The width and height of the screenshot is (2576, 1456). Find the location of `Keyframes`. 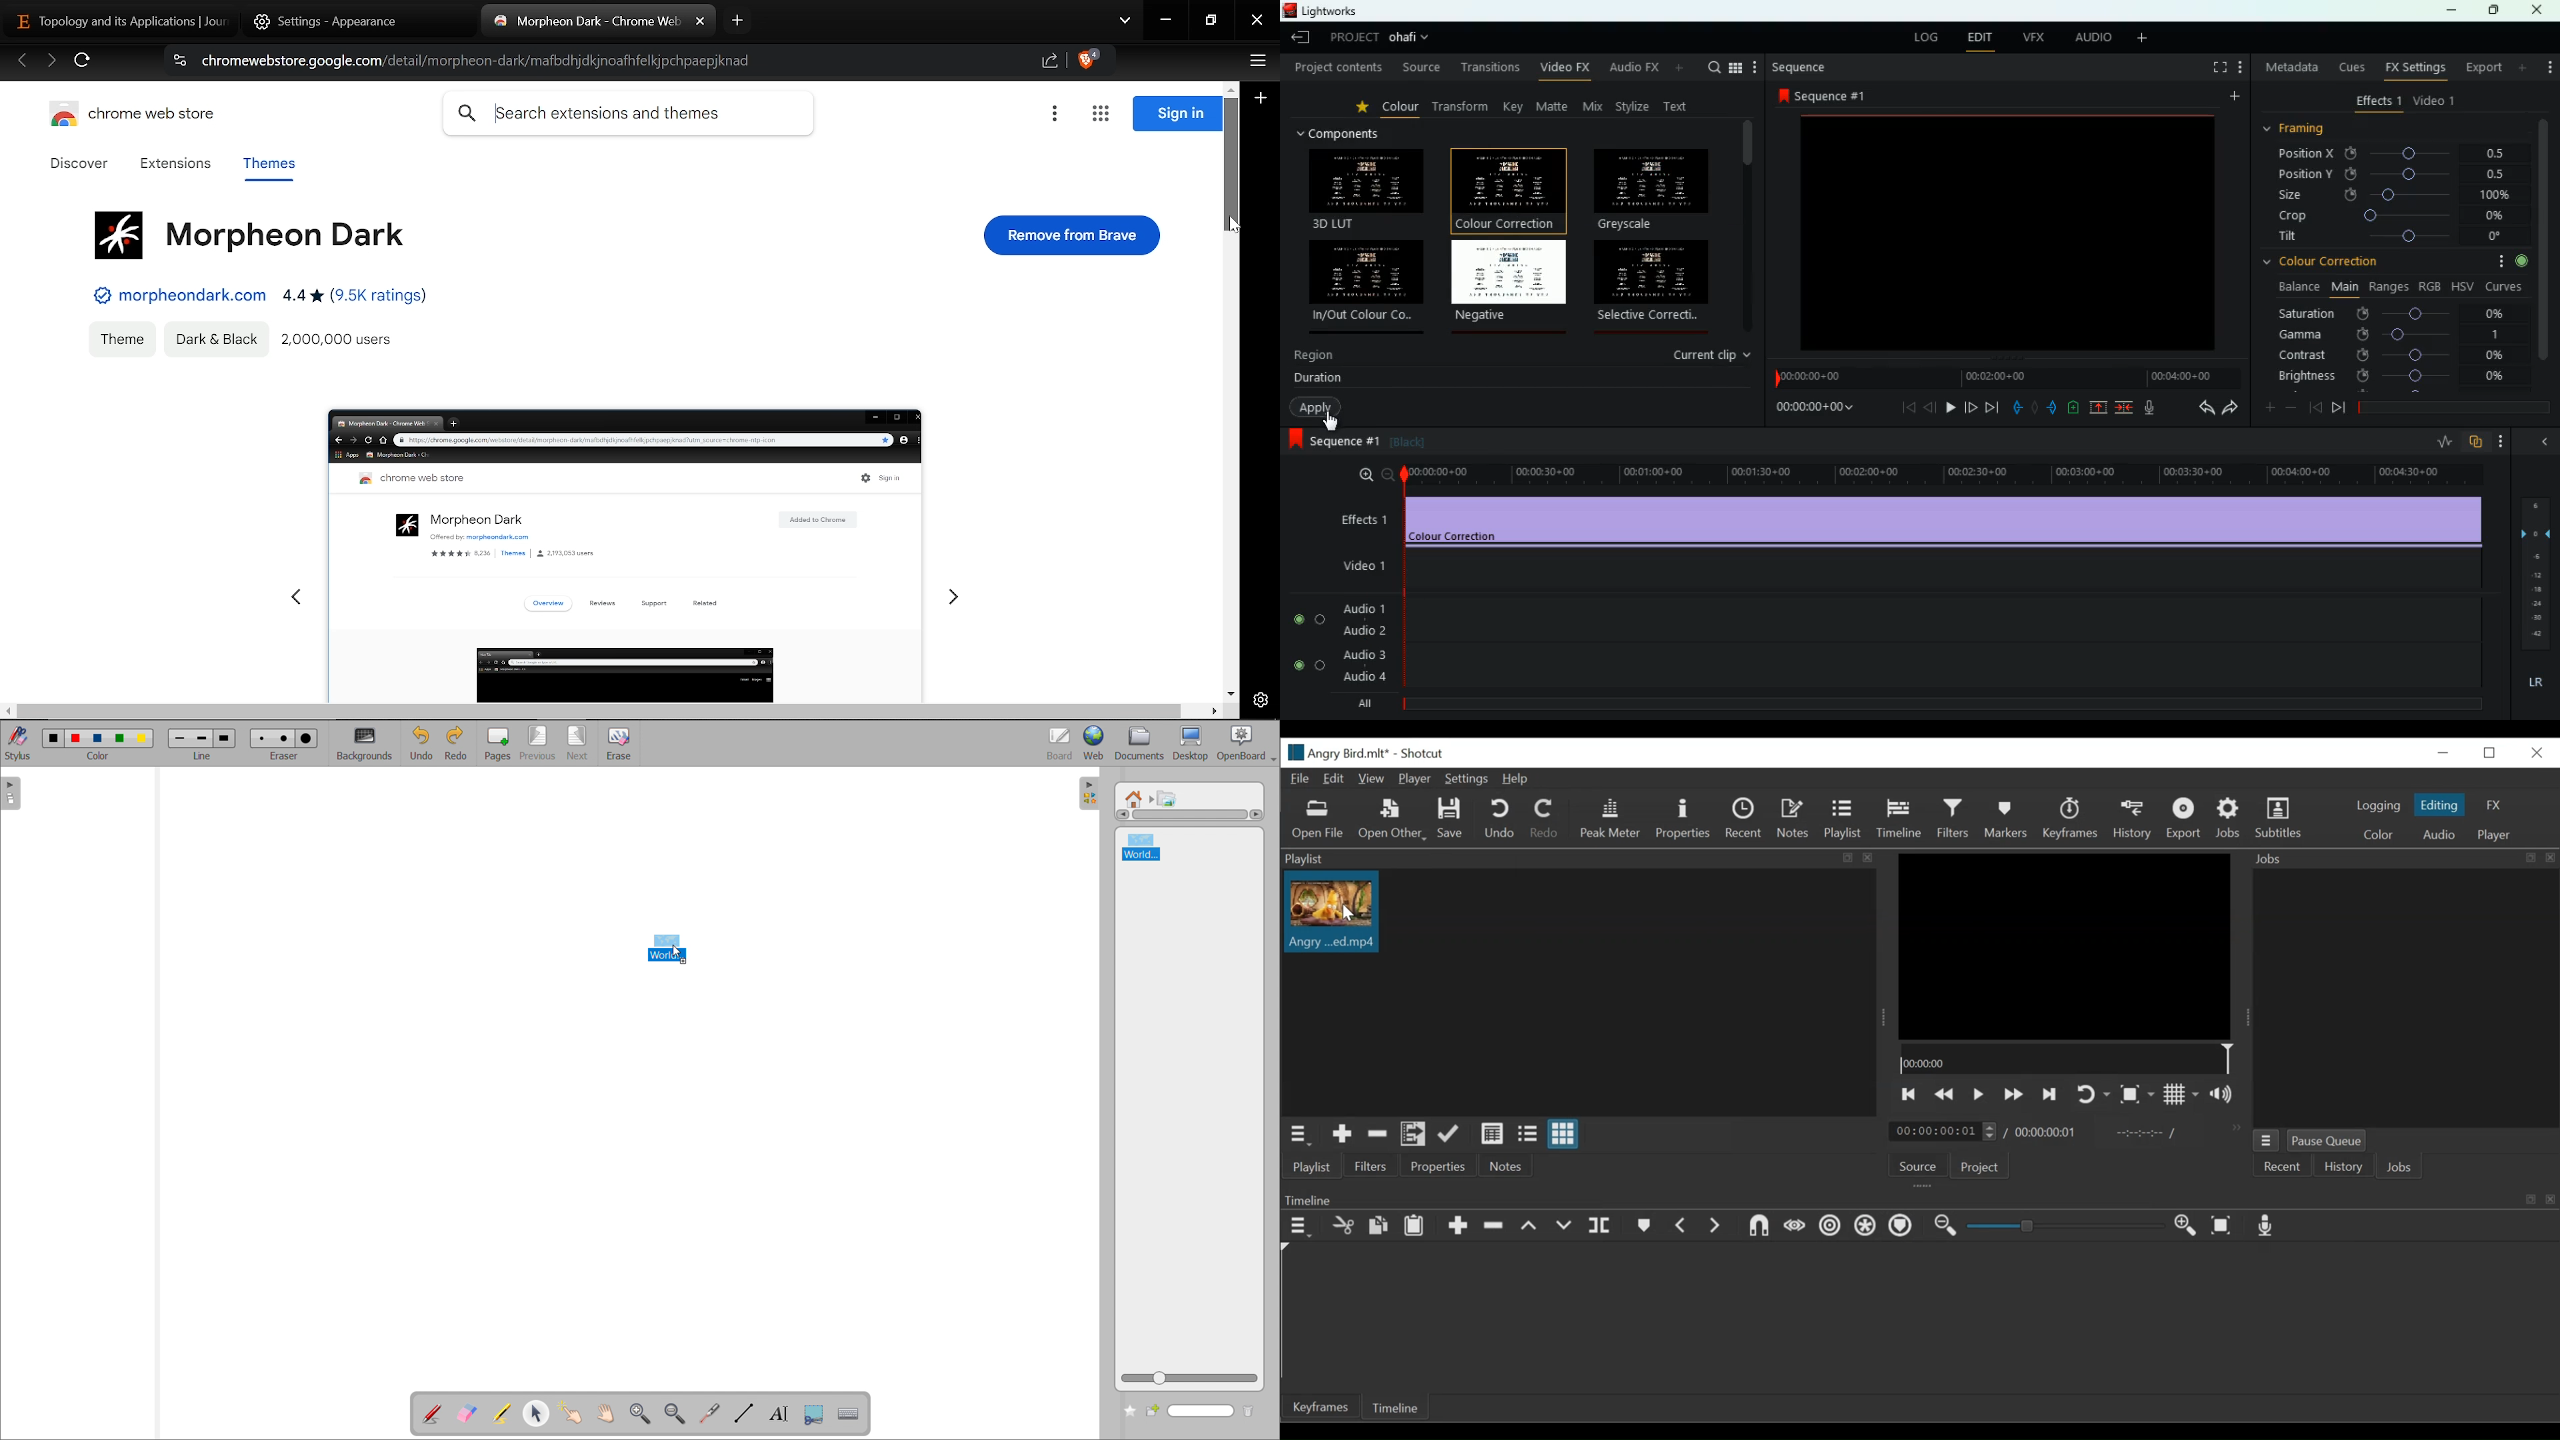

Keyframes is located at coordinates (2073, 820).